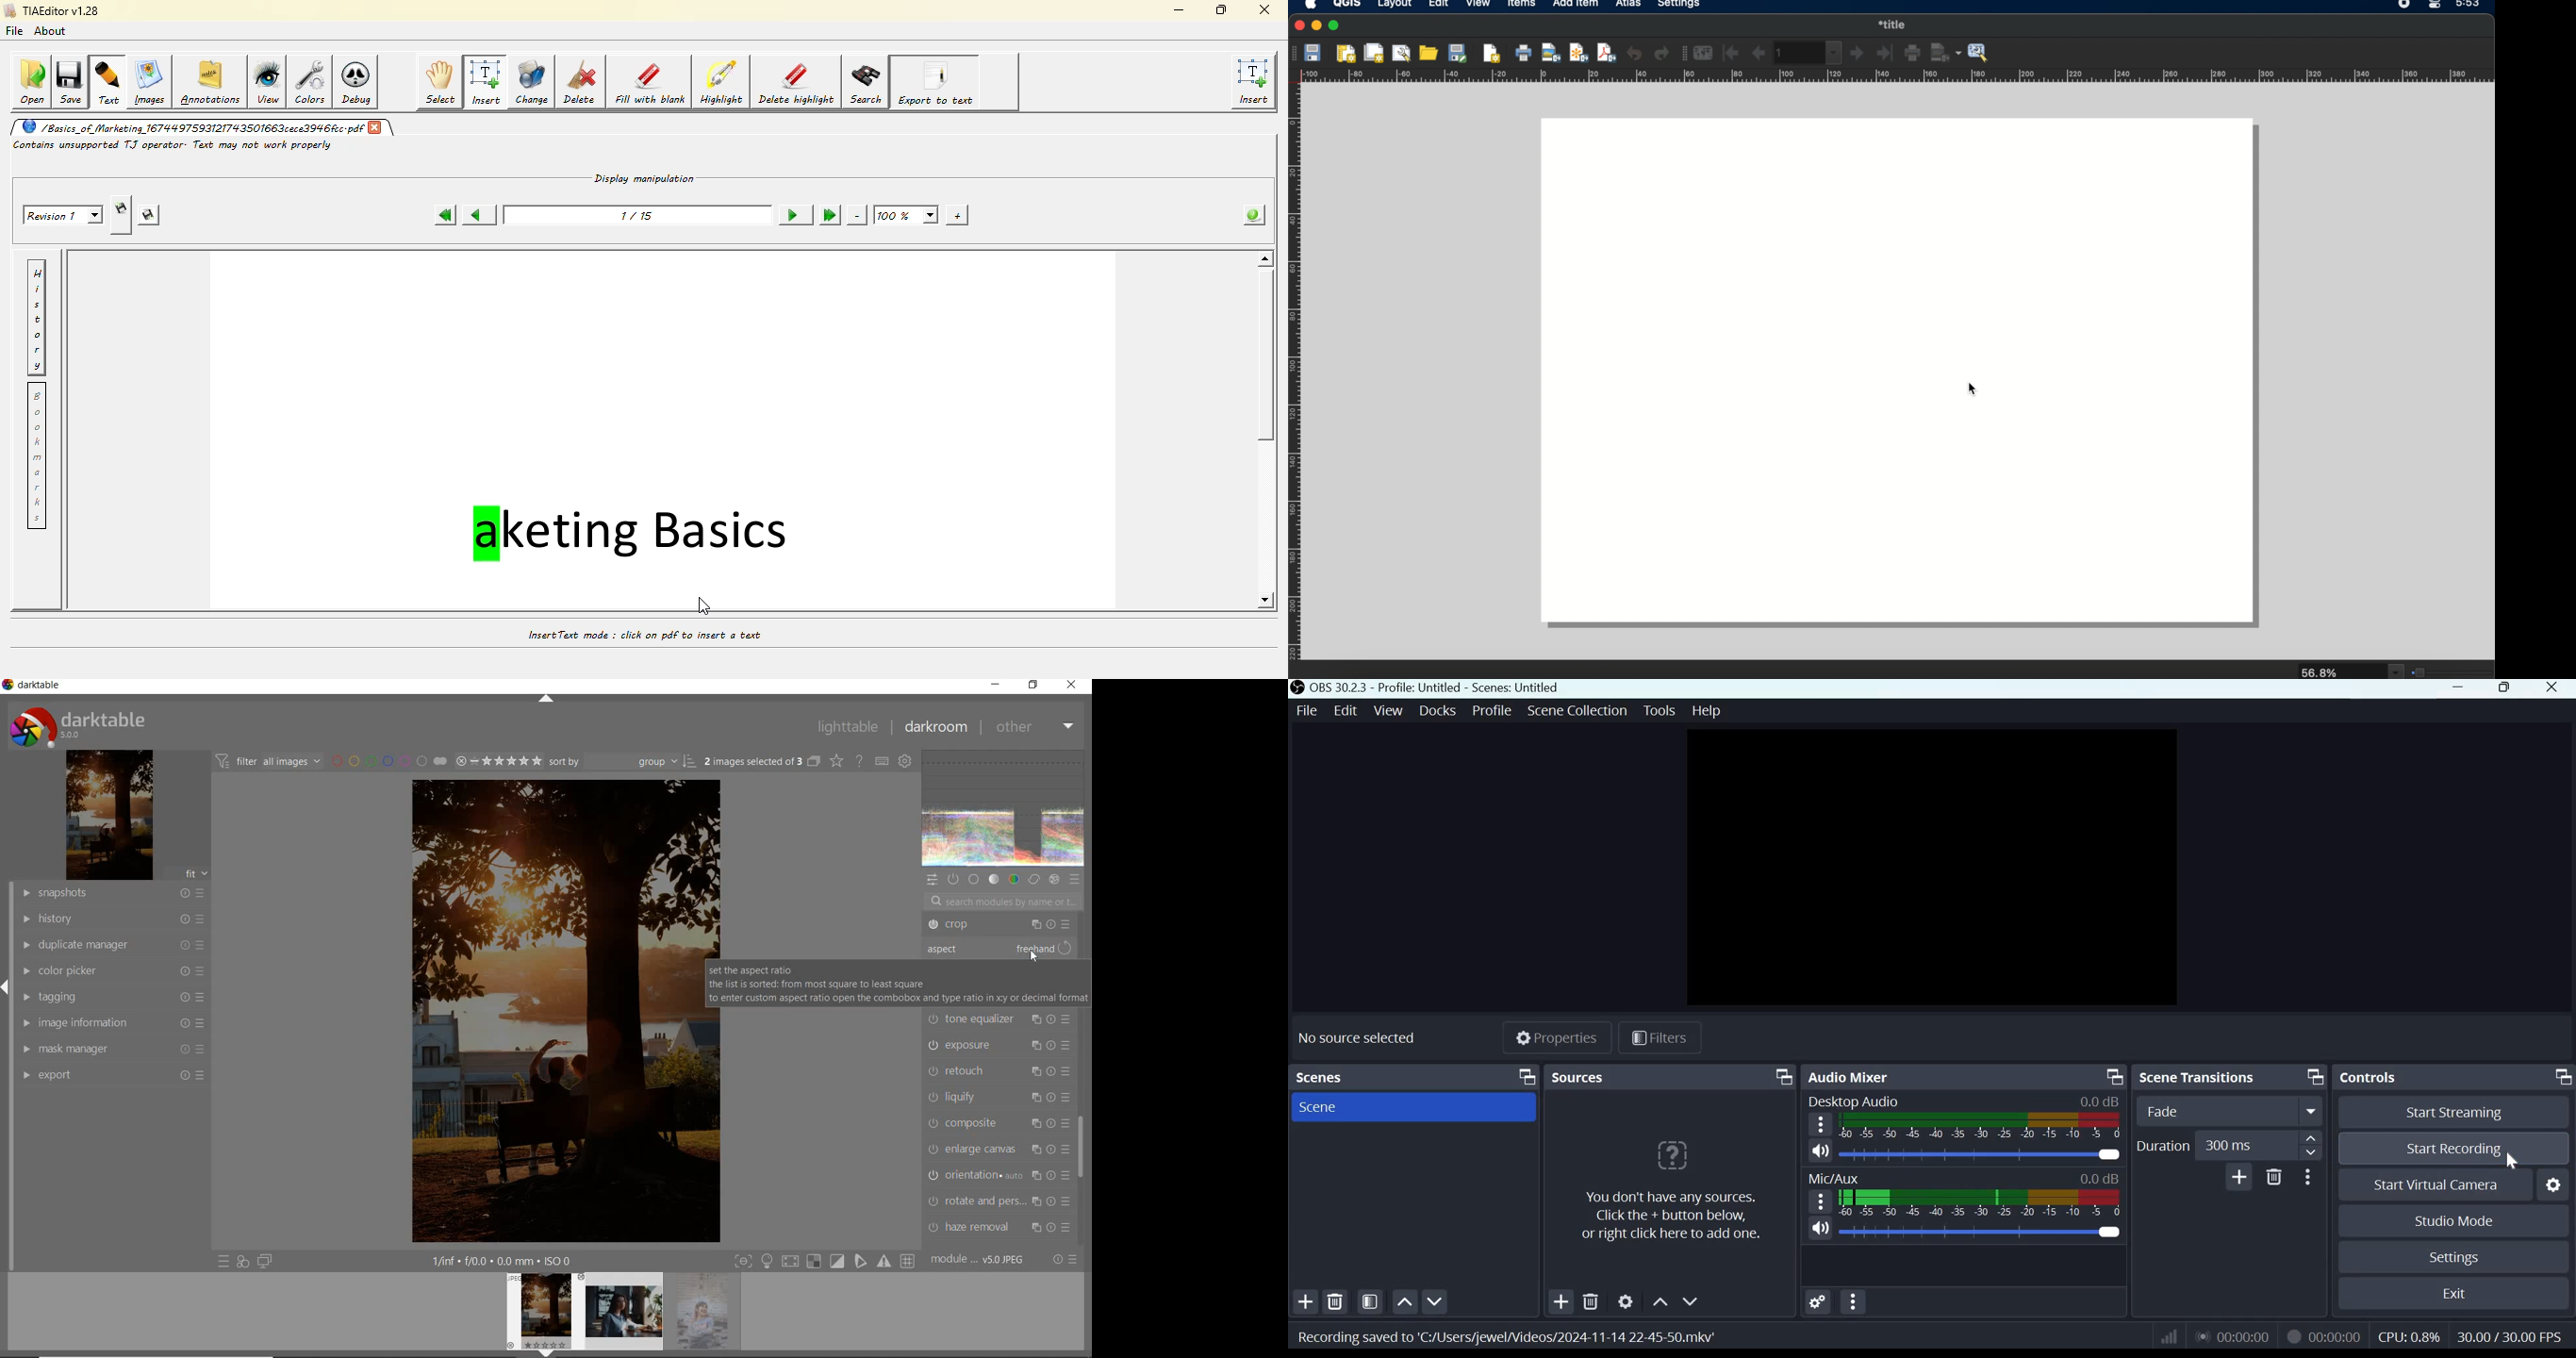 The image size is (2576, 1372). What do you see at coordinates (1313, 53) in the screenshot?
I see `save project` at bounding box center [1313, 53].